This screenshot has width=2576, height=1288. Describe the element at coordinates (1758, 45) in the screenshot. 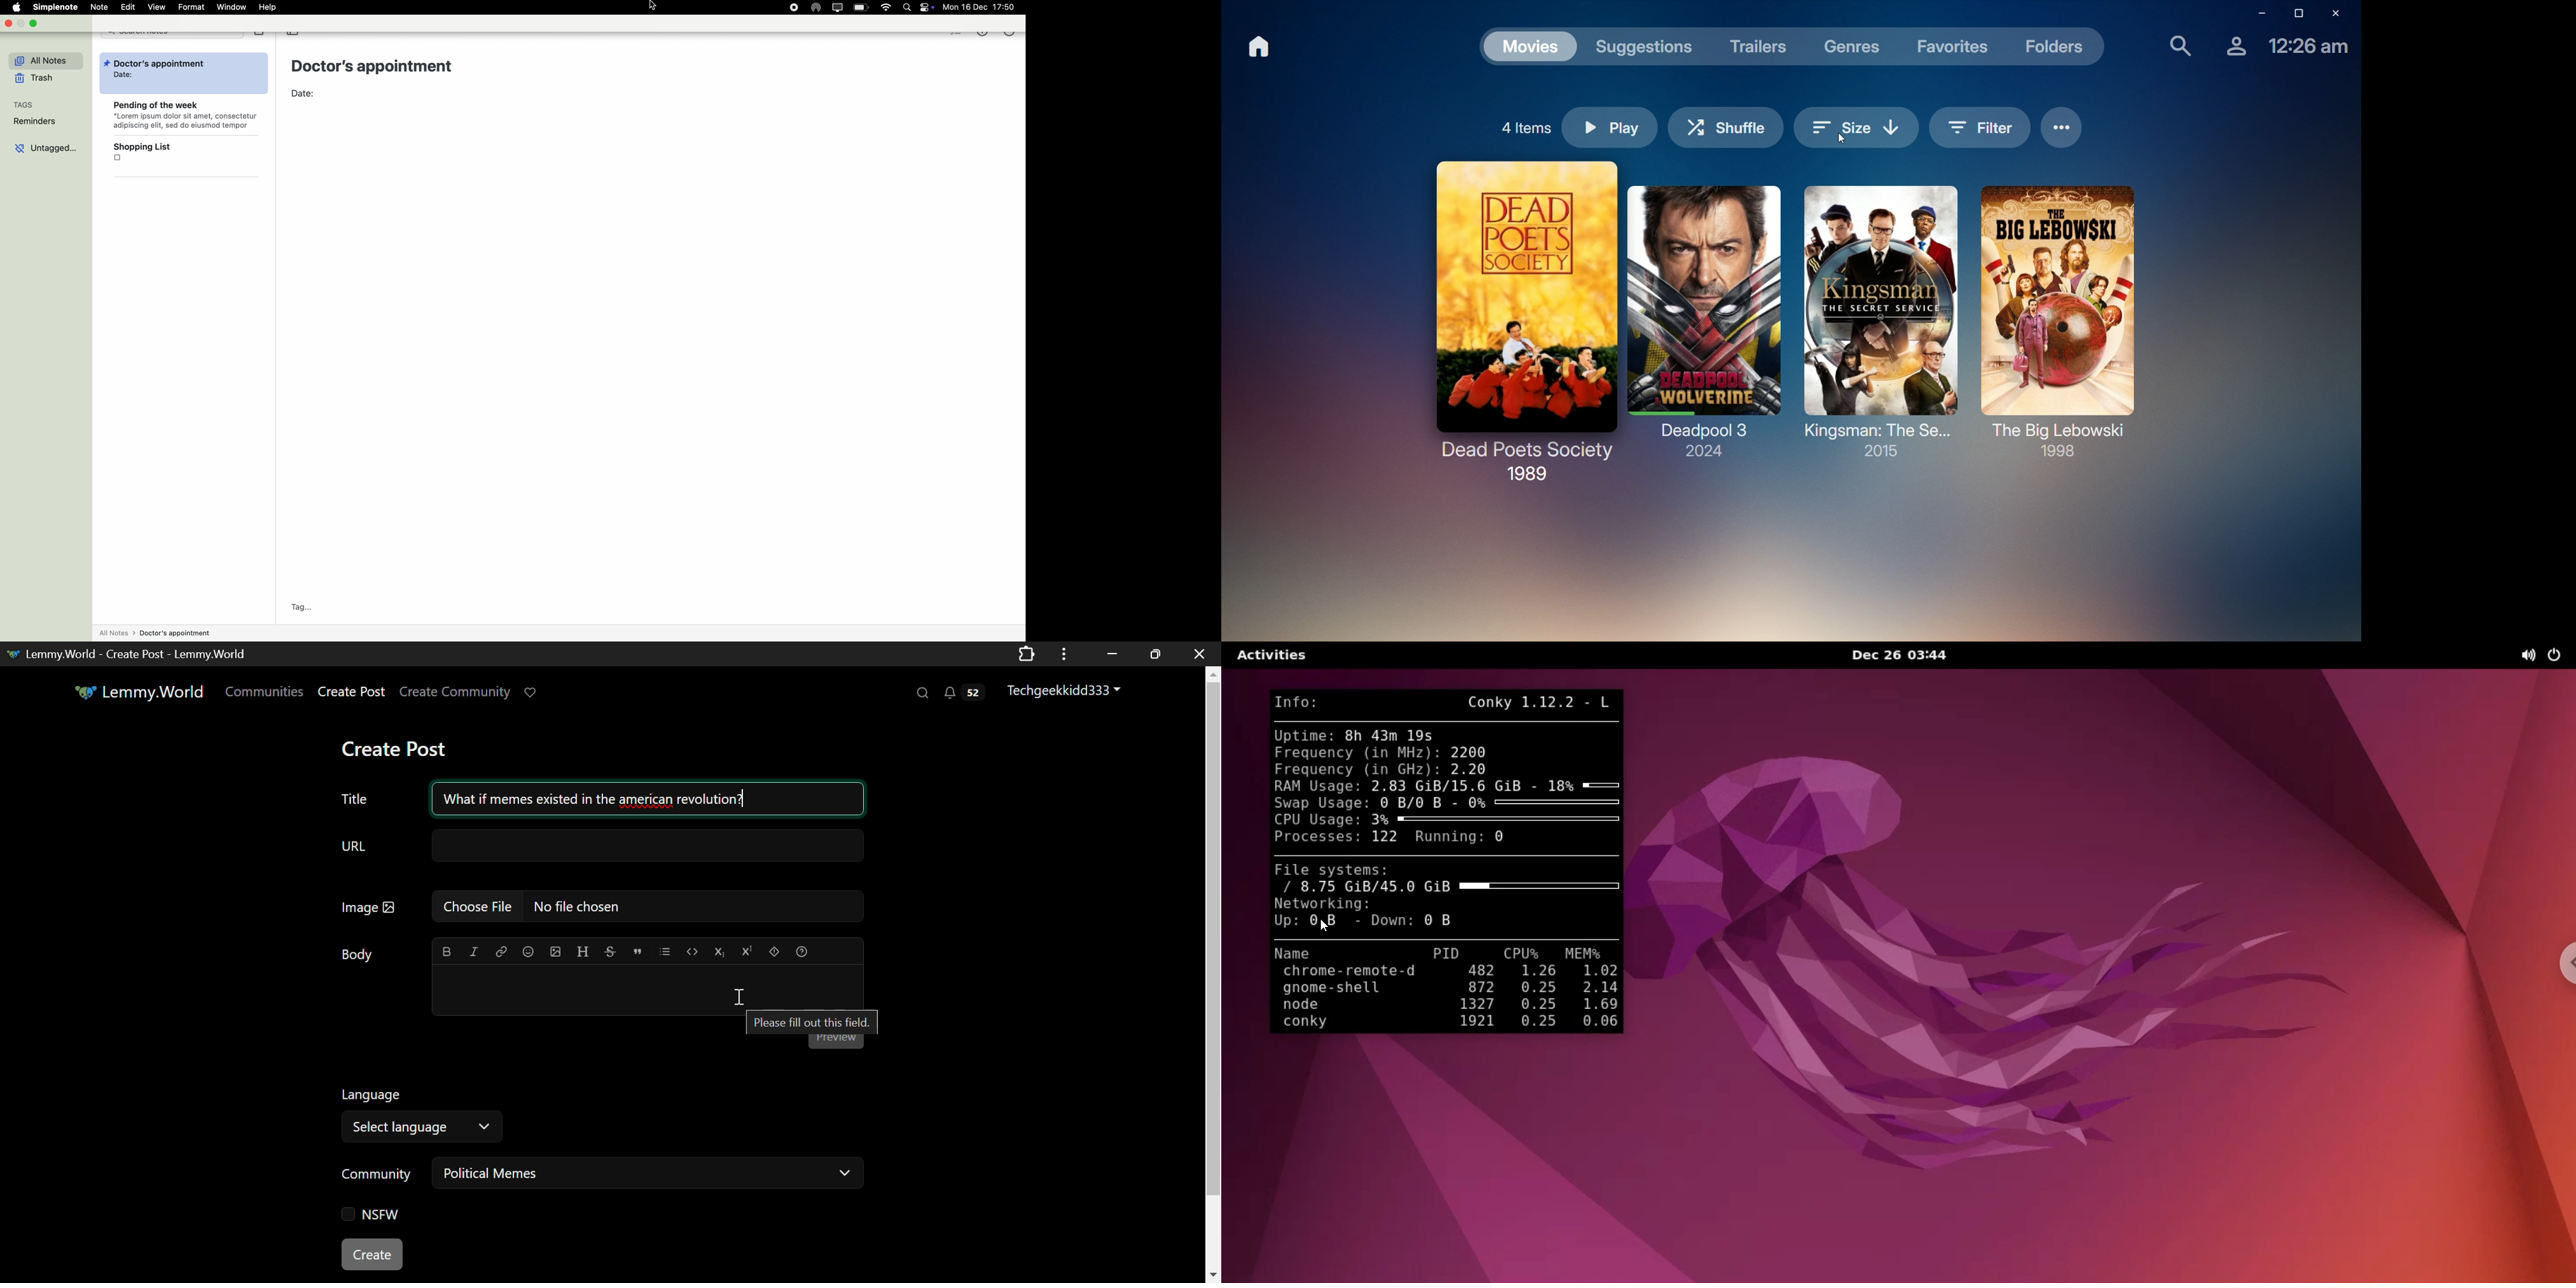

I see `Trailers` at that location.